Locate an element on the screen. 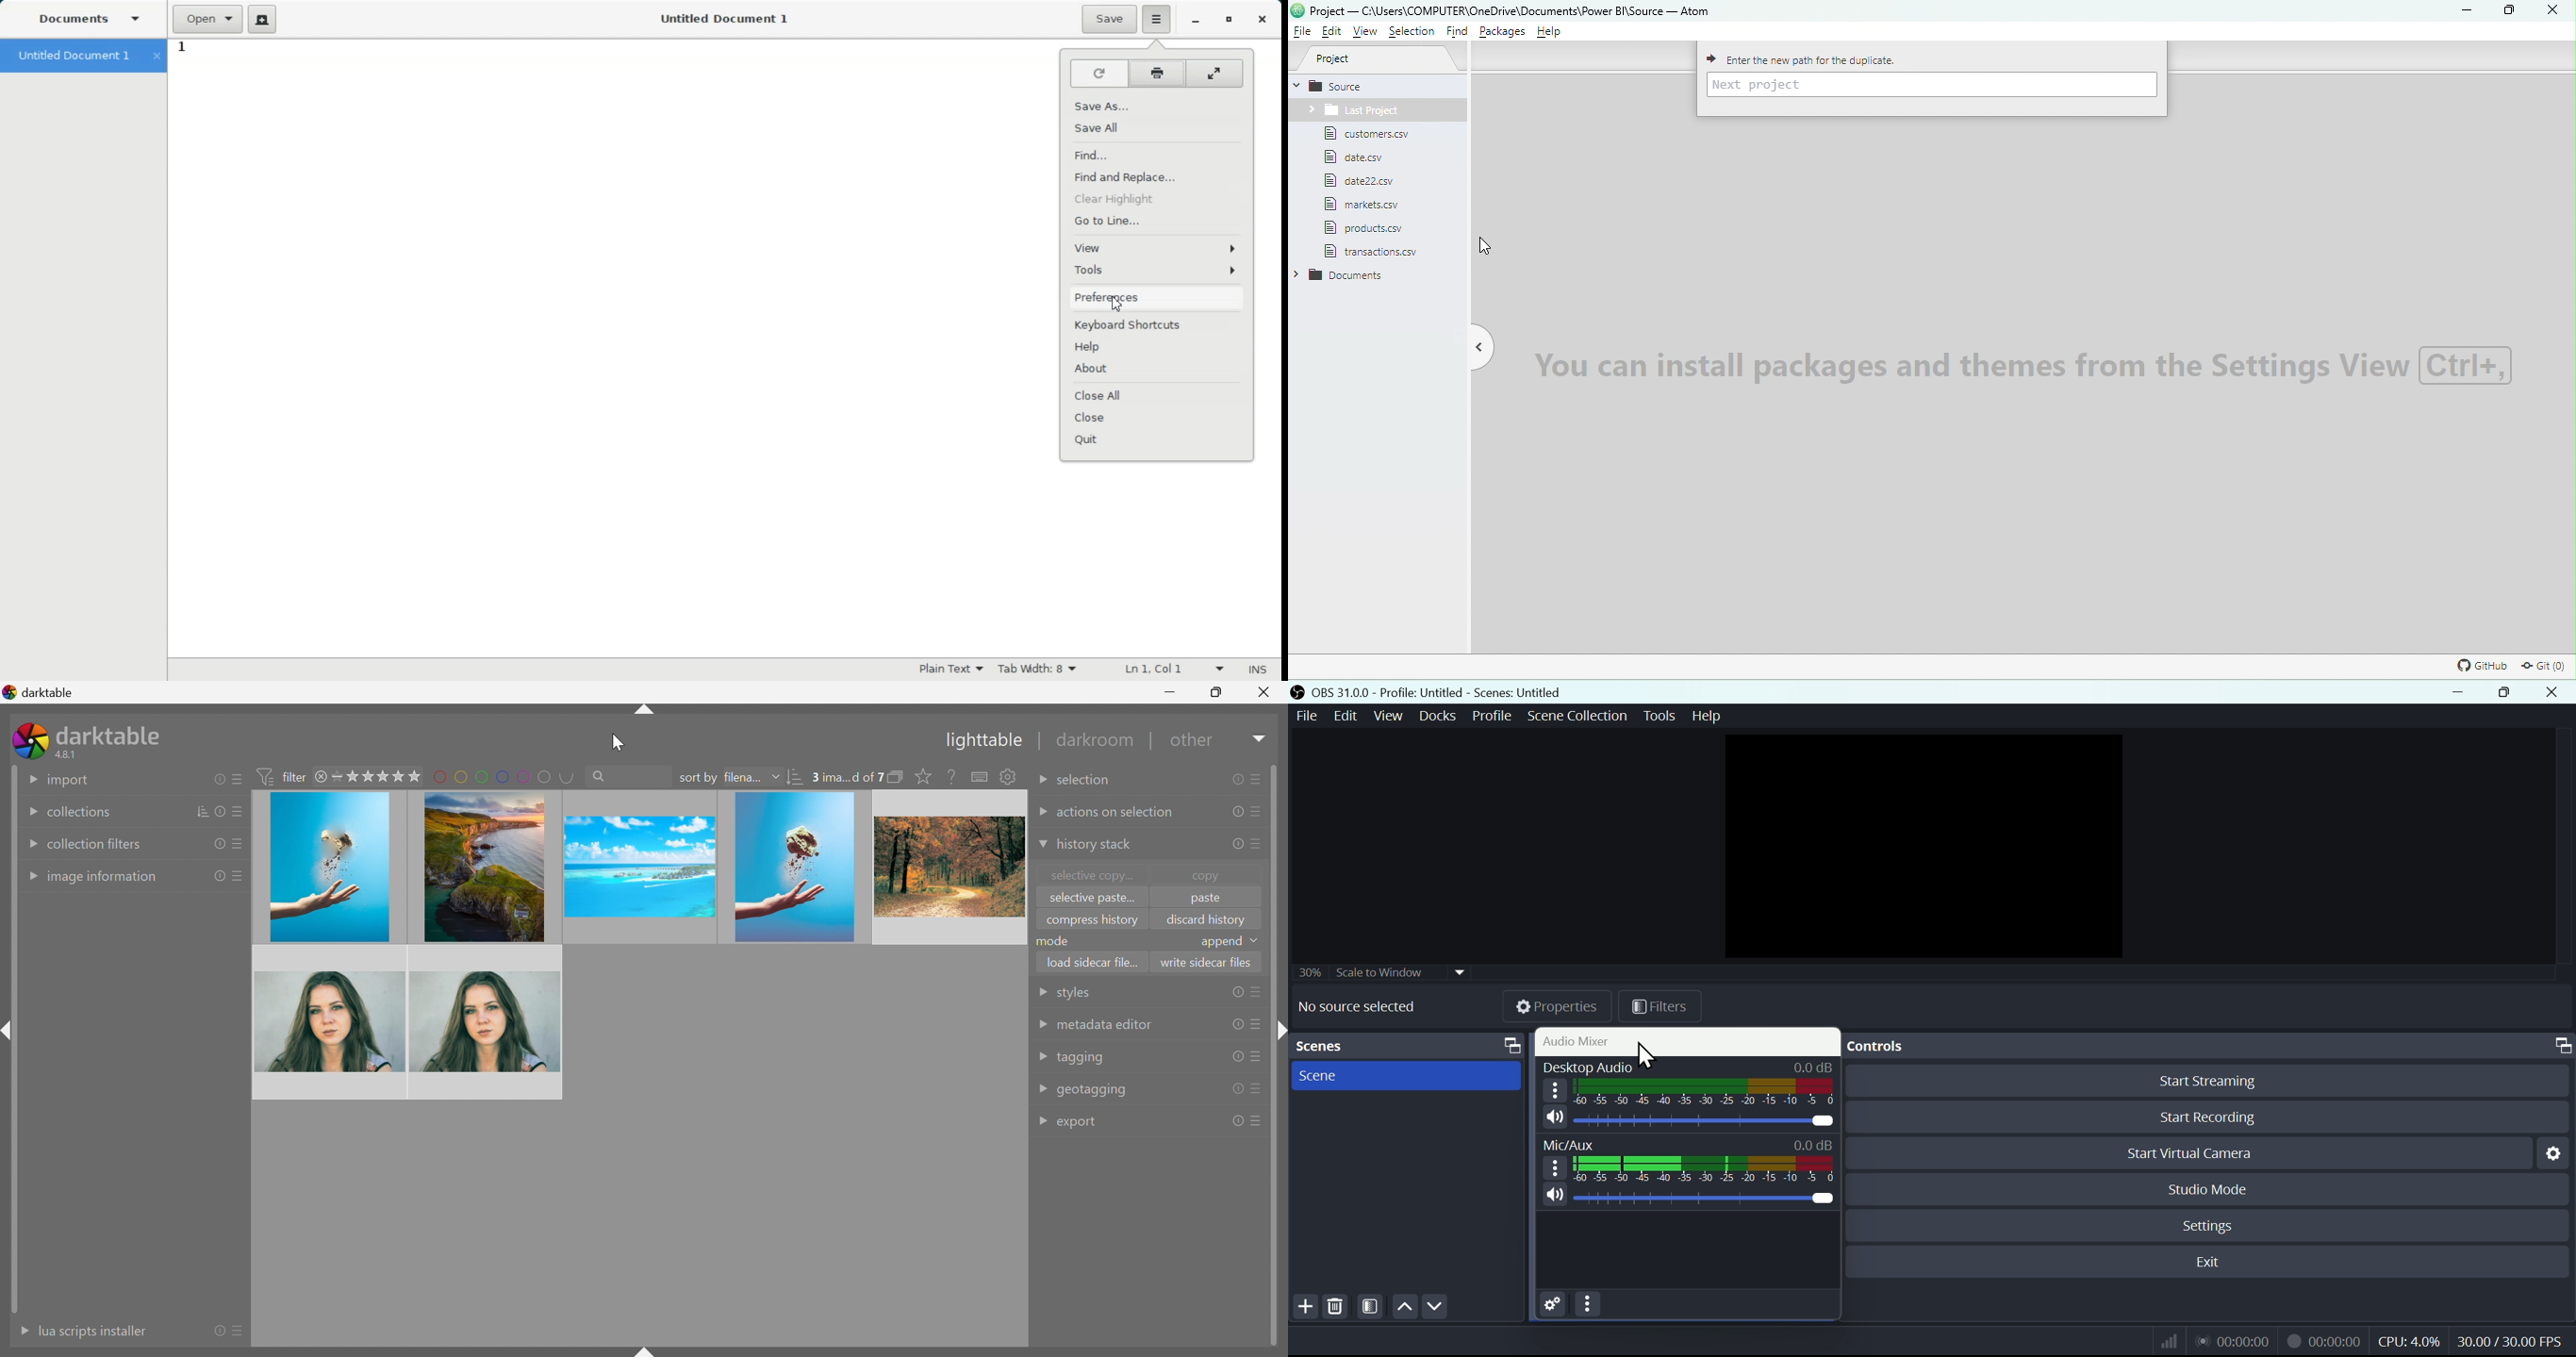   is located at coordinates (1301, 31).